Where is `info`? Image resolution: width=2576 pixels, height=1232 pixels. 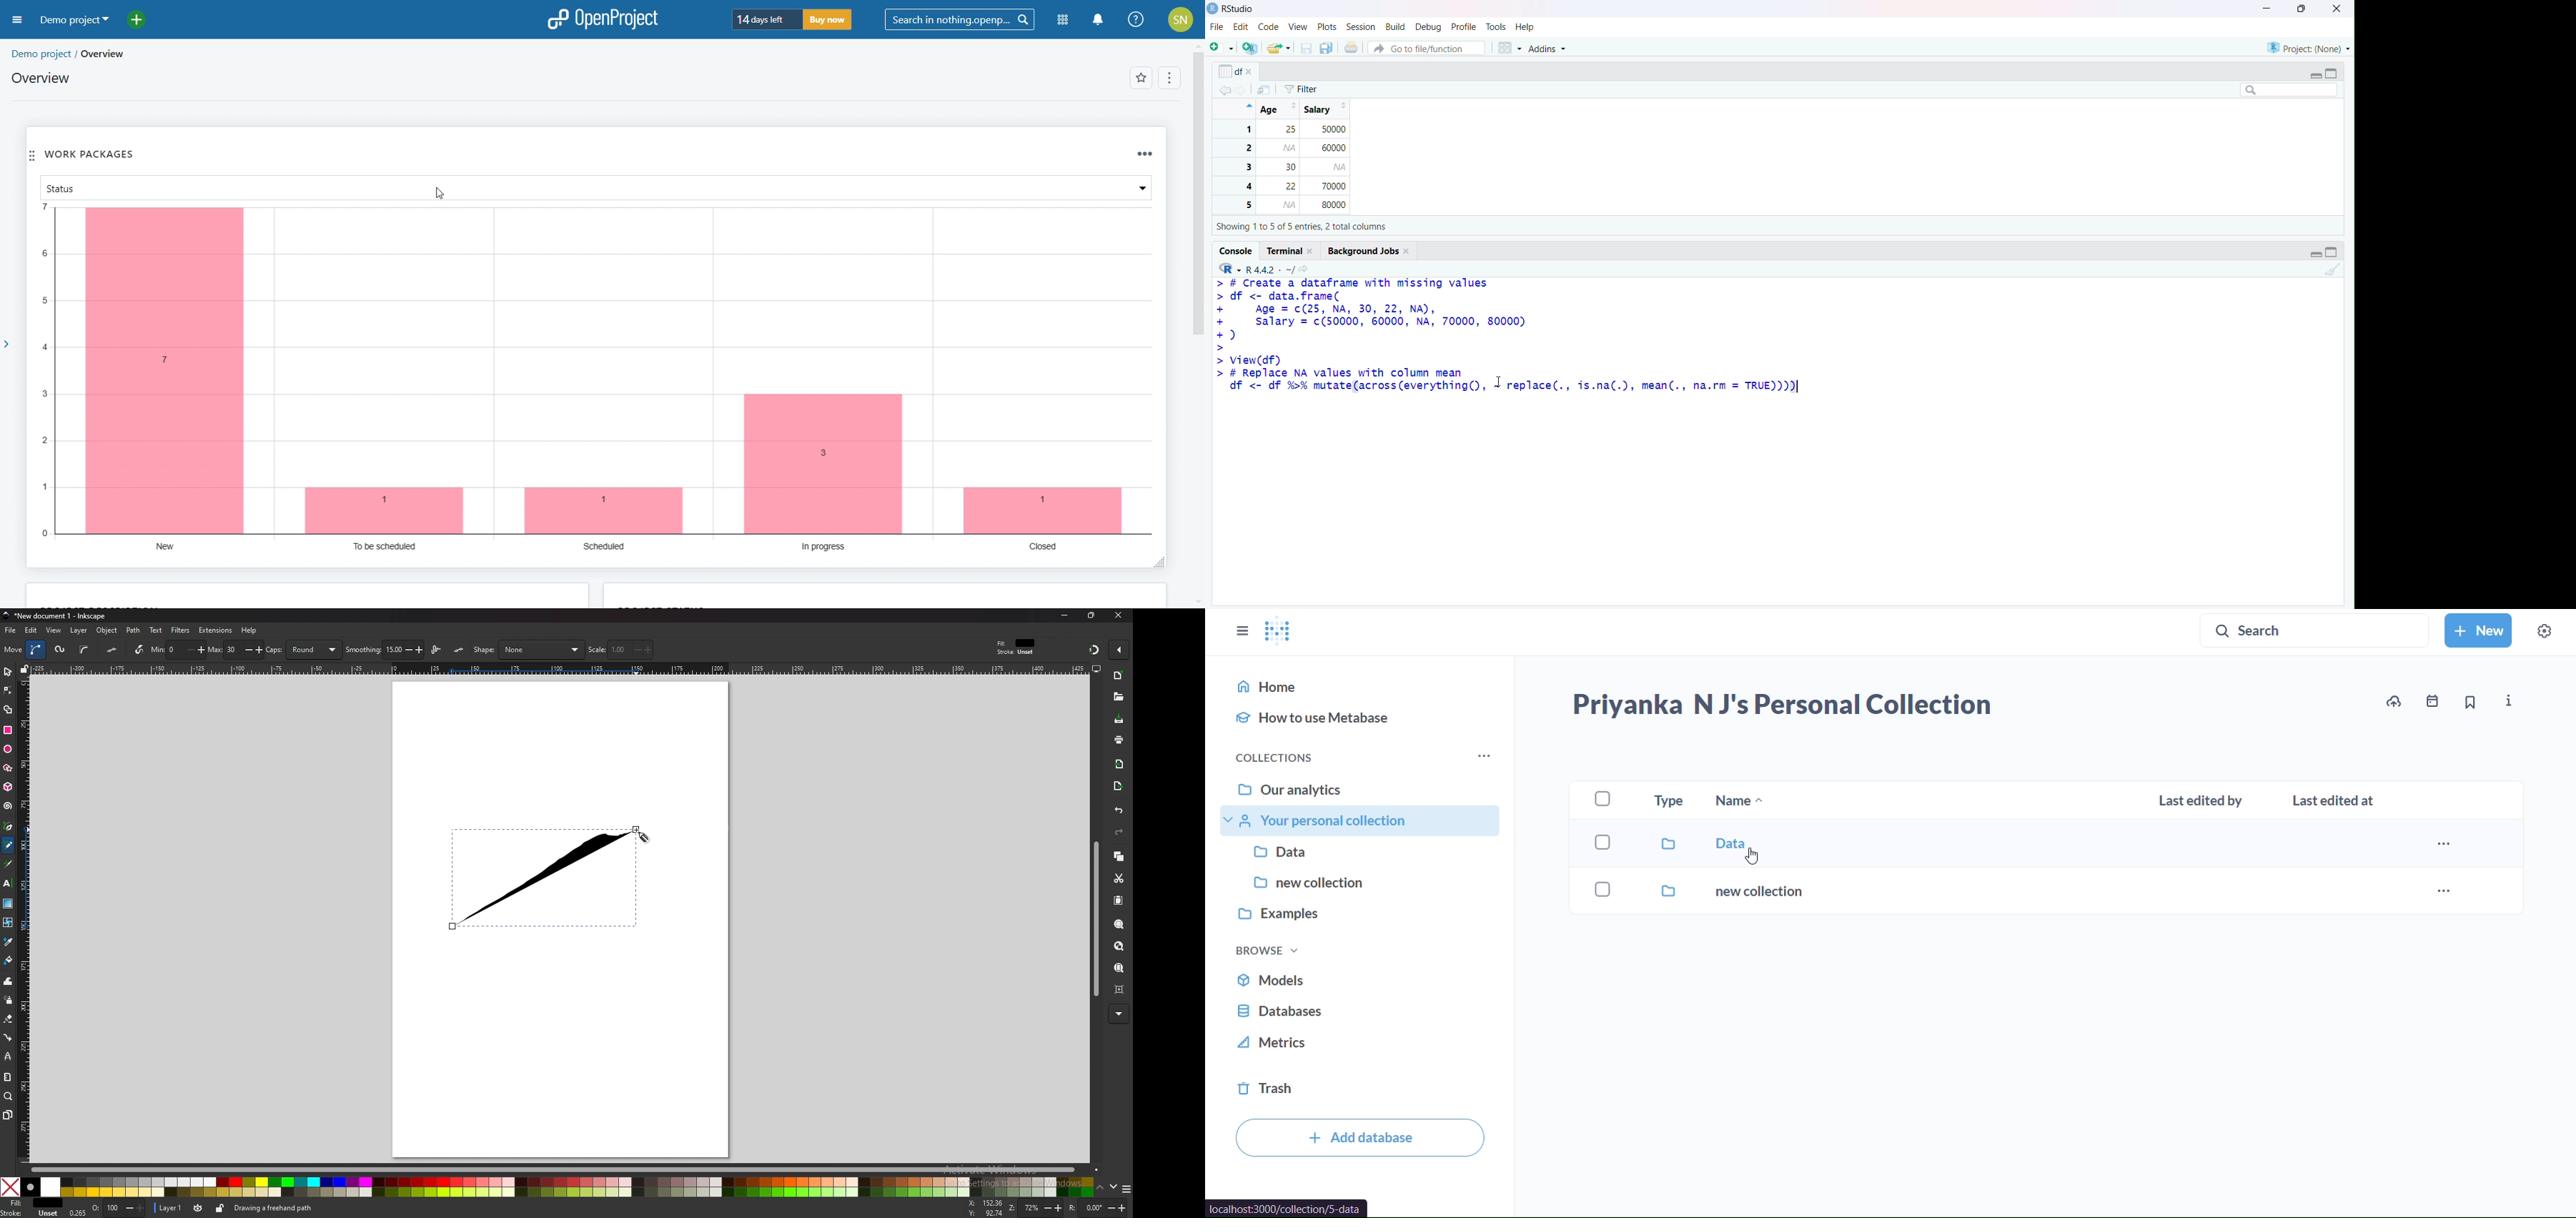 info is located at coordinates (277, 1208).